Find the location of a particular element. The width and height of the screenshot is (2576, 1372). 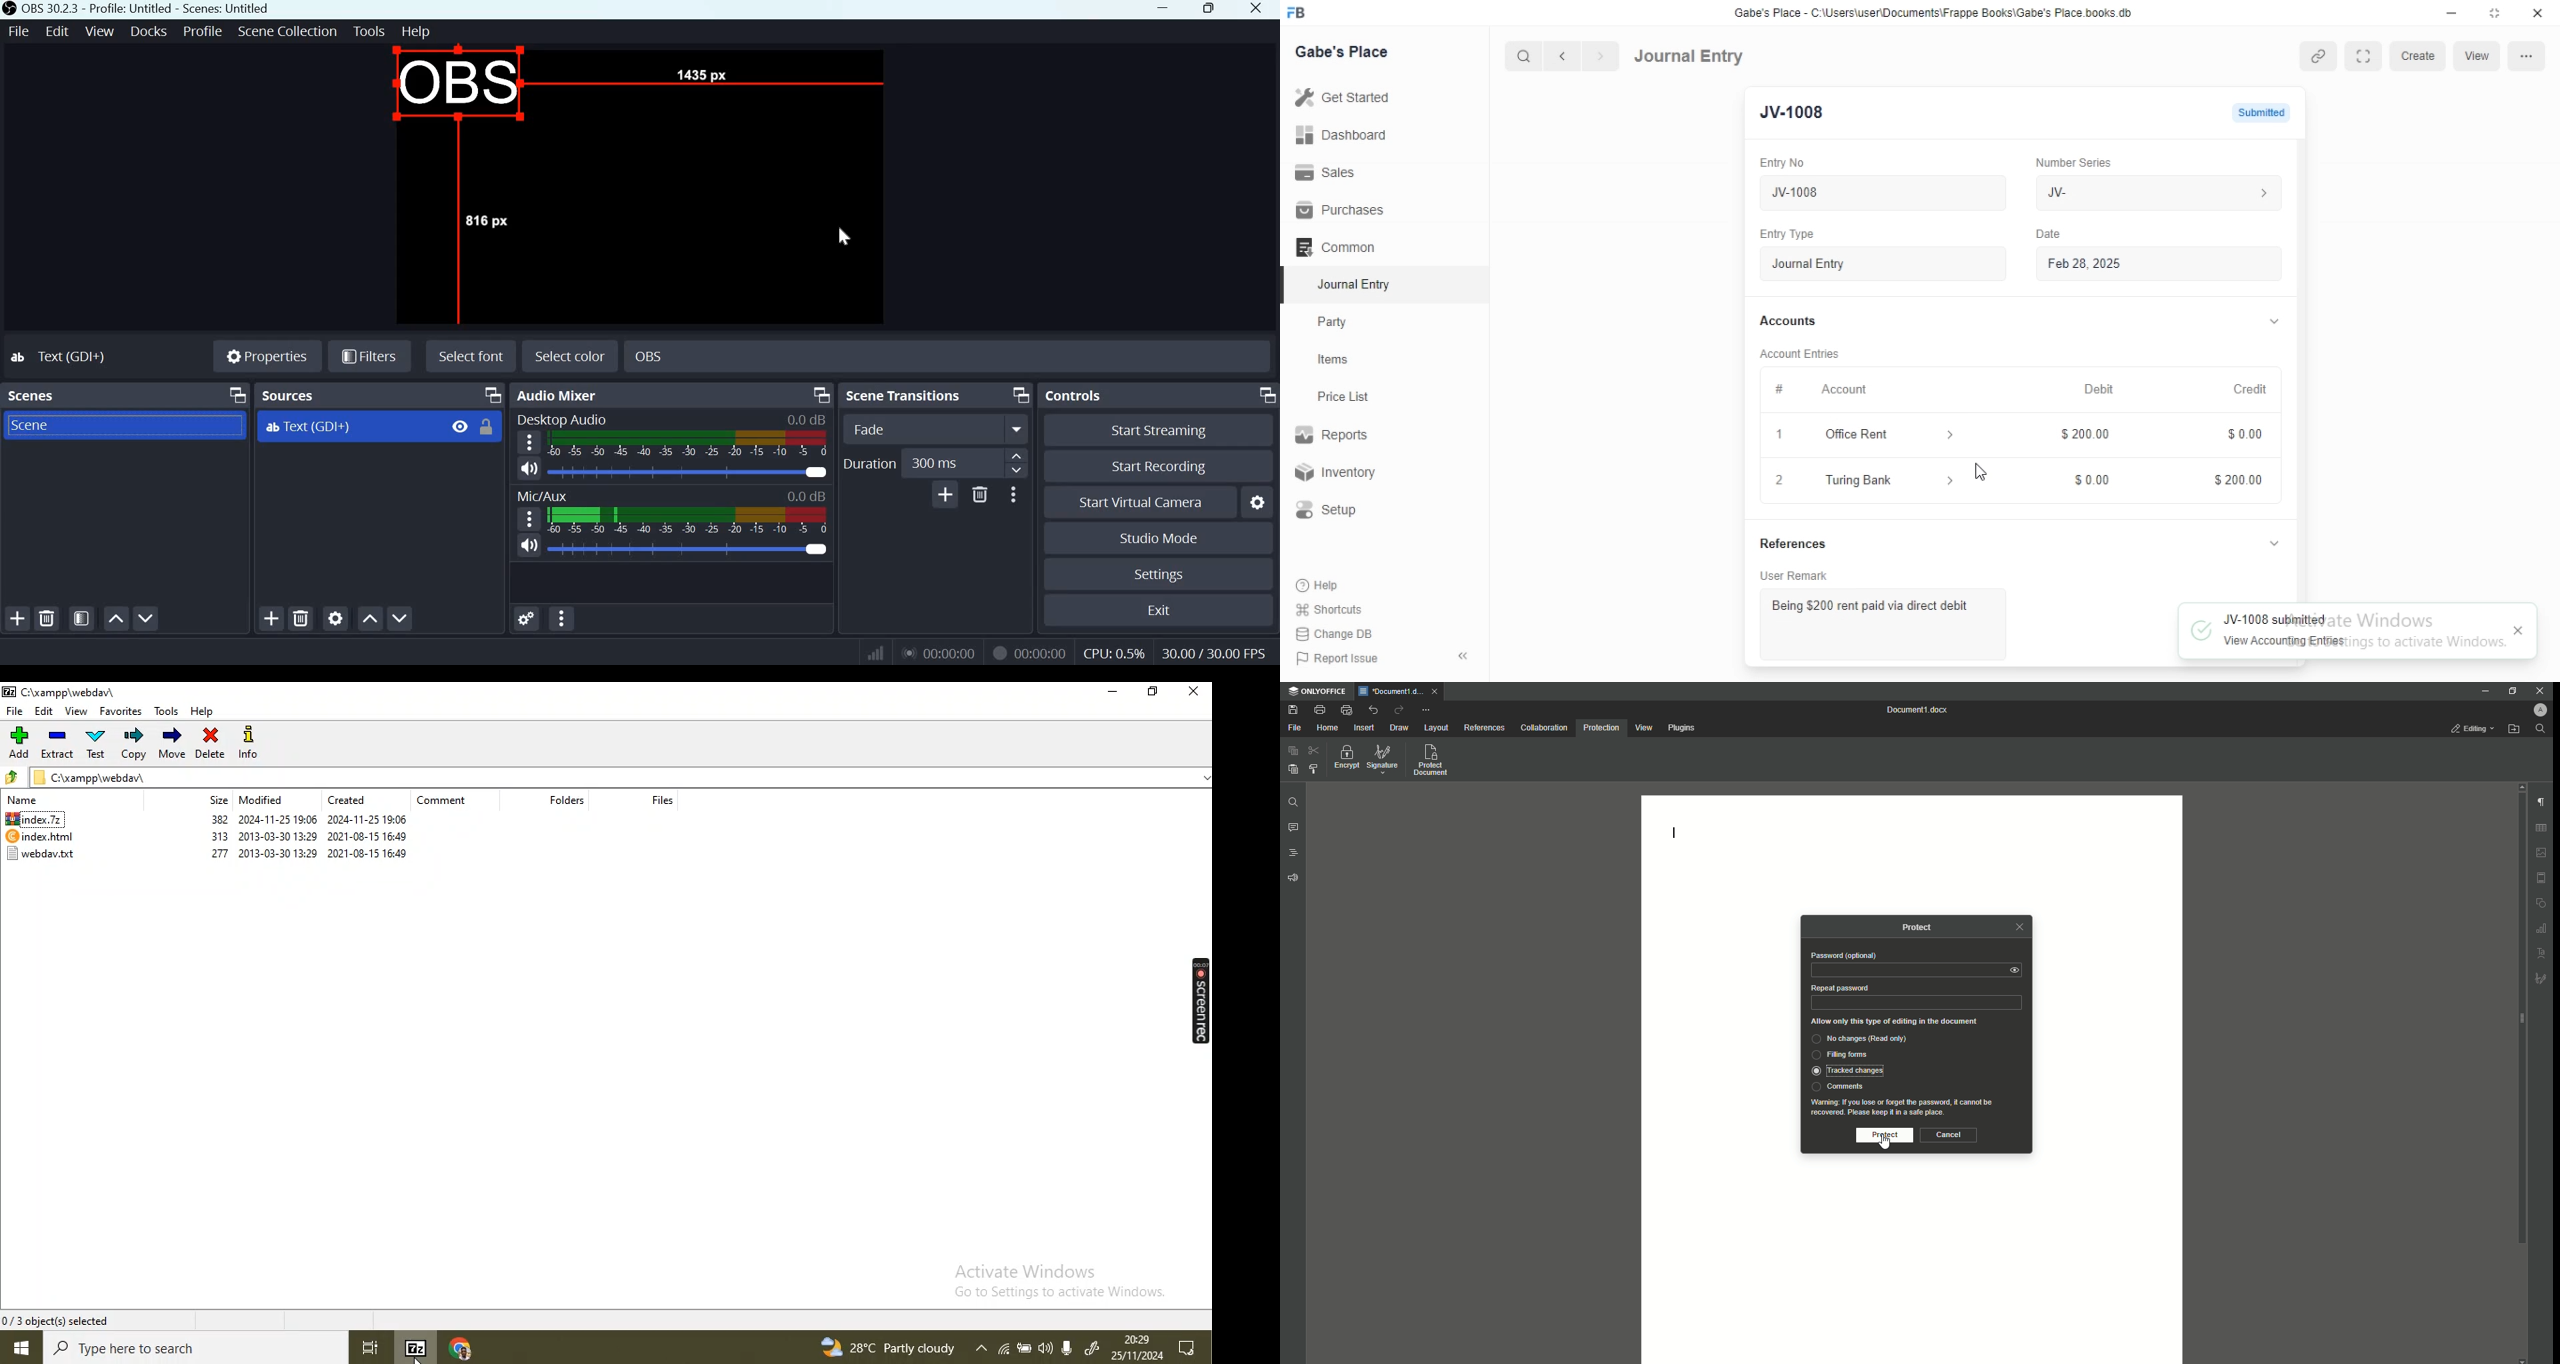

Number Series is located at coordinates (2073, 160).